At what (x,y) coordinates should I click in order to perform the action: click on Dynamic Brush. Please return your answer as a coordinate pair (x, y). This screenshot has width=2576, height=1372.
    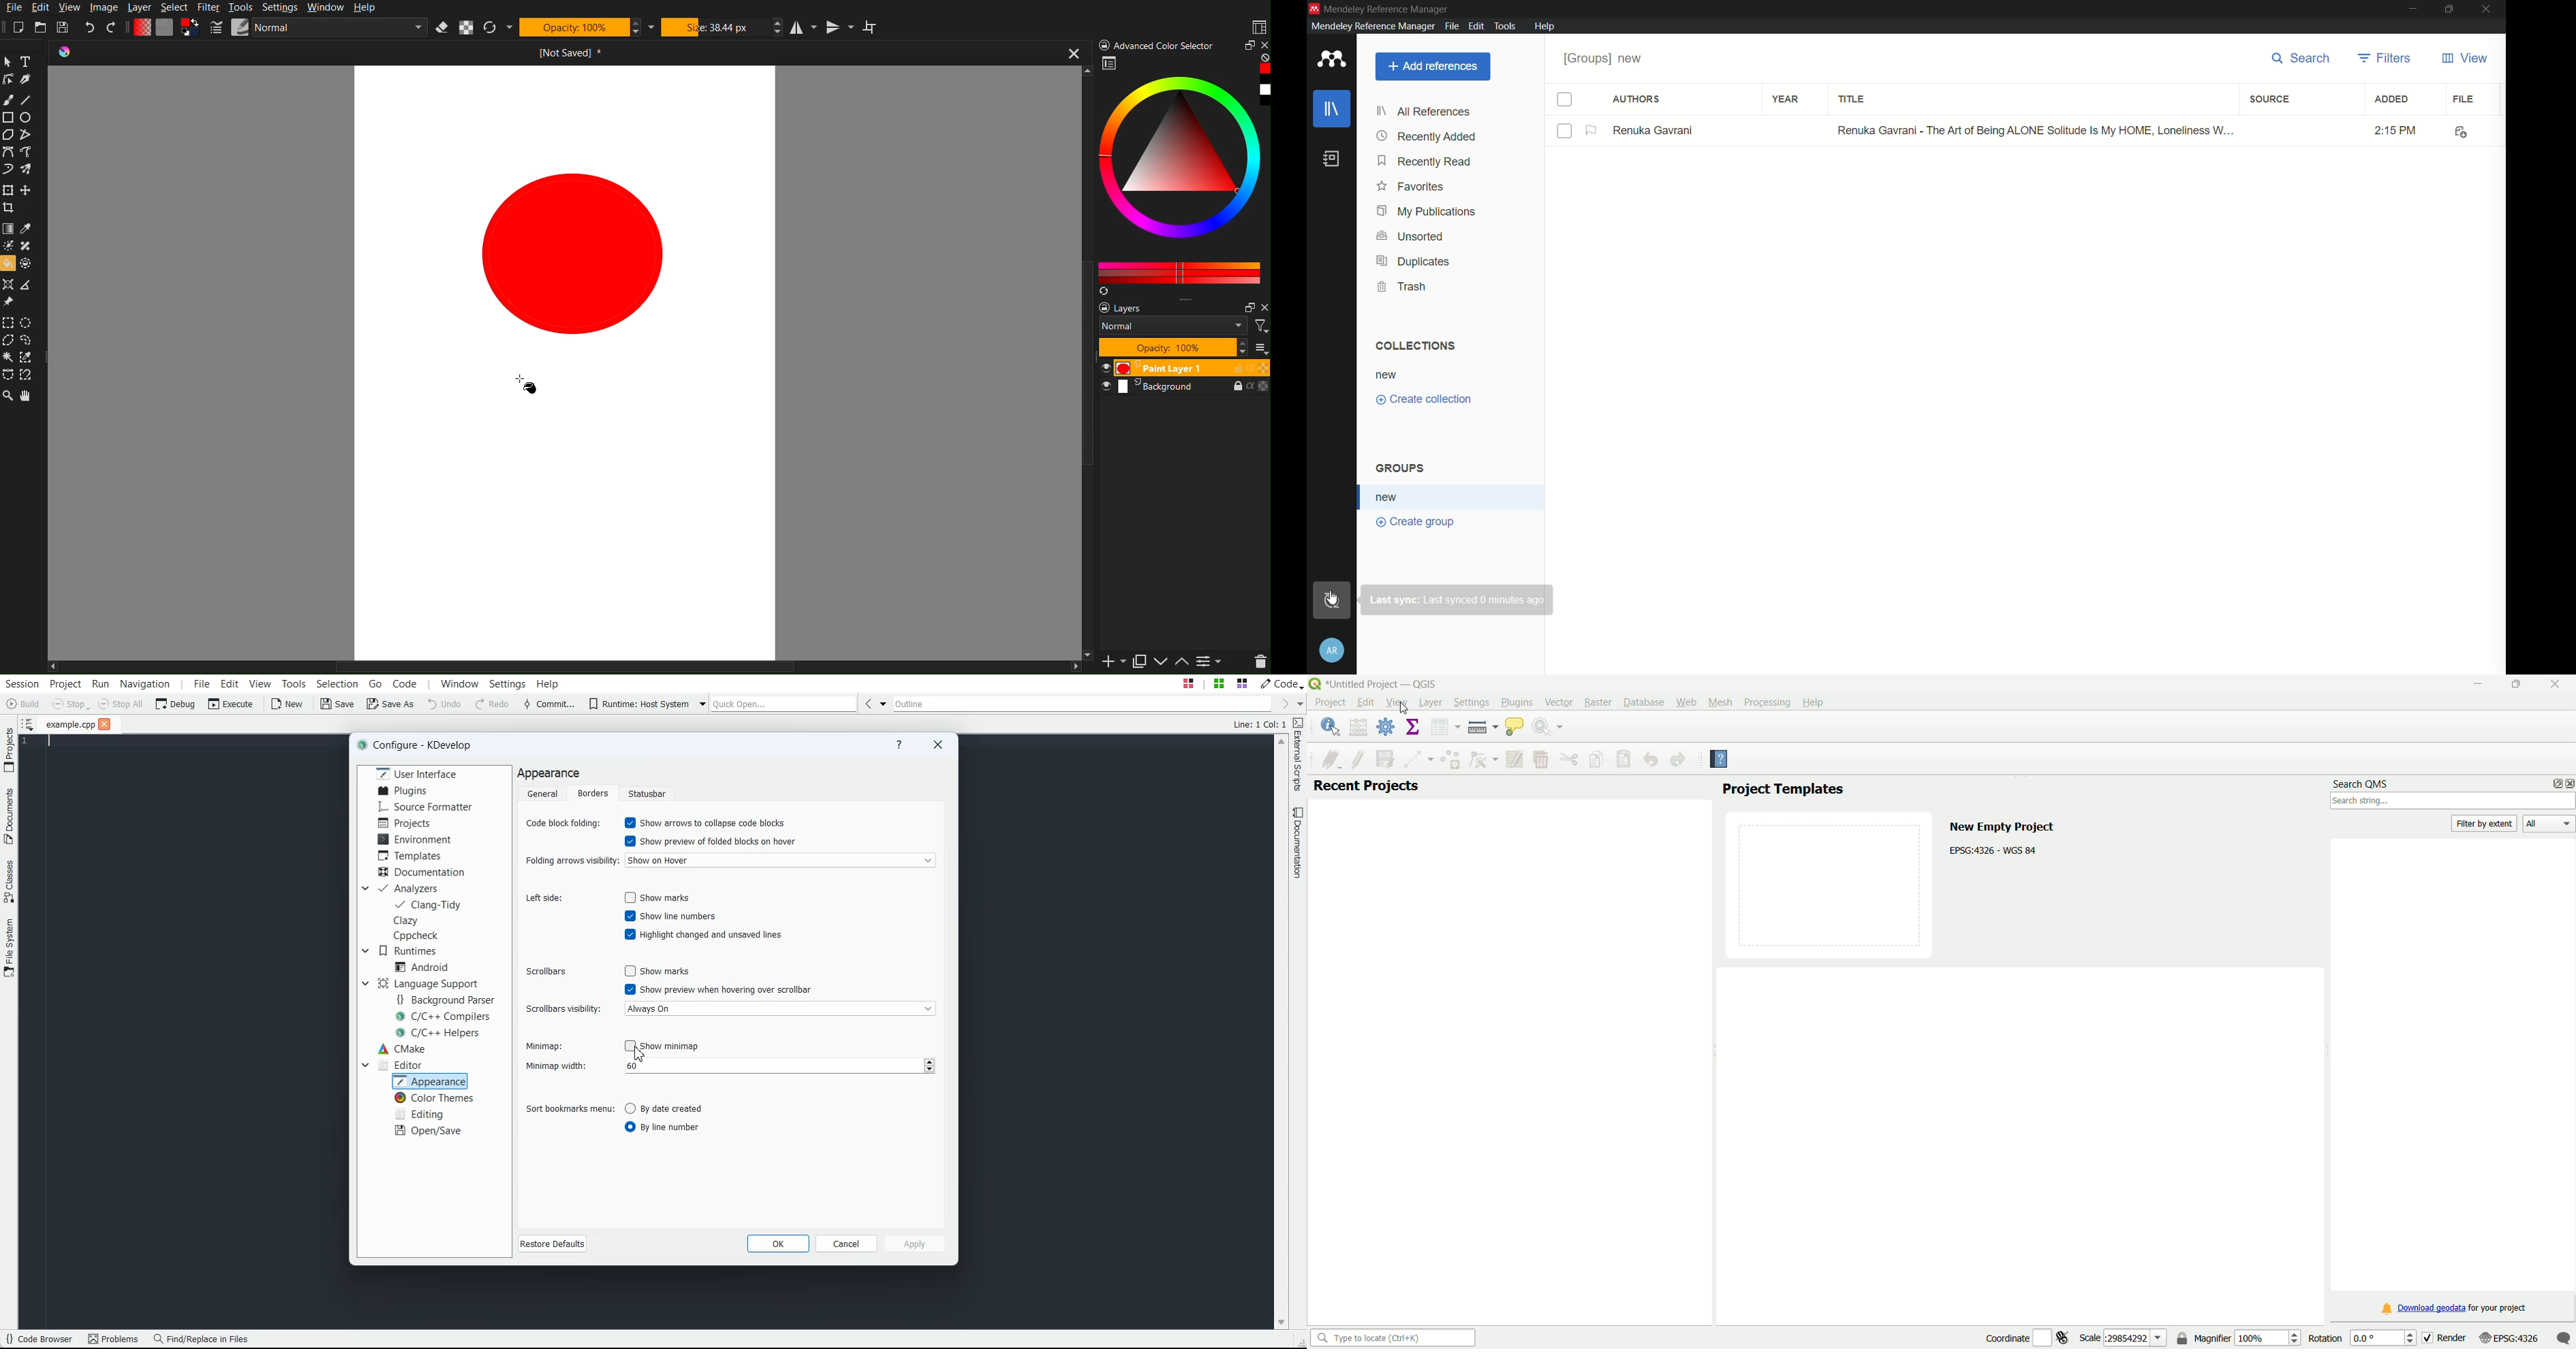
    Looking at the image, I should click on (8, 168).